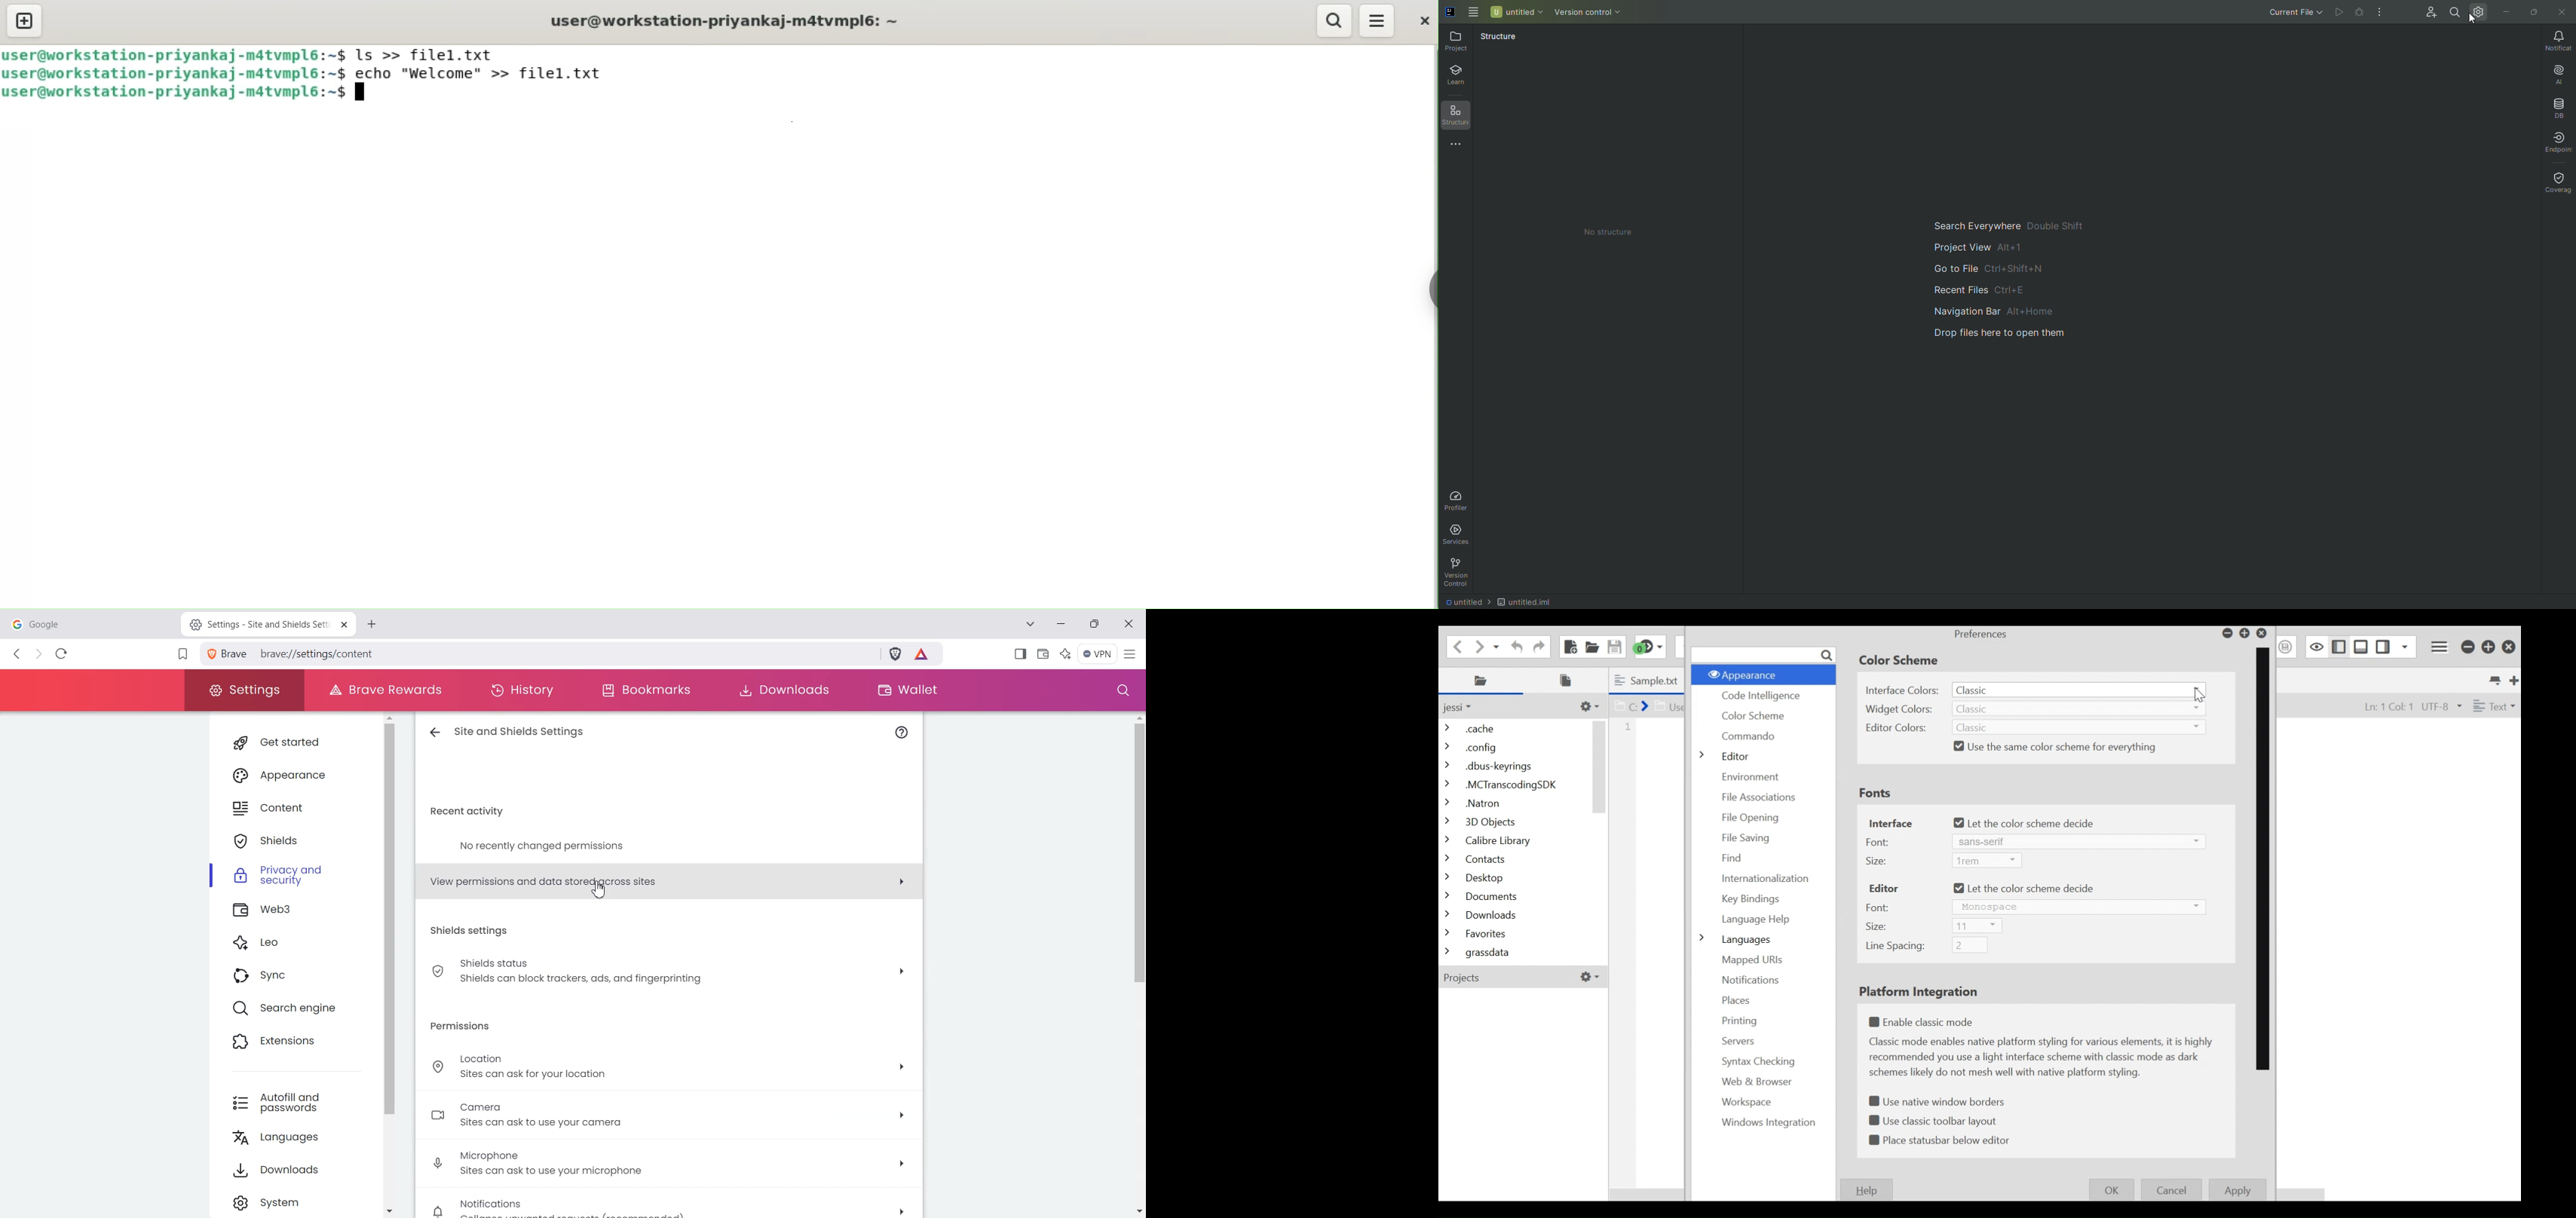 Image resolution: width=2576 pixels, height=1232 pixels. What do you see at coordinates (1066, 653) in the screenshot?
I see `Leo Ai` at bounding box center [1066, 653].